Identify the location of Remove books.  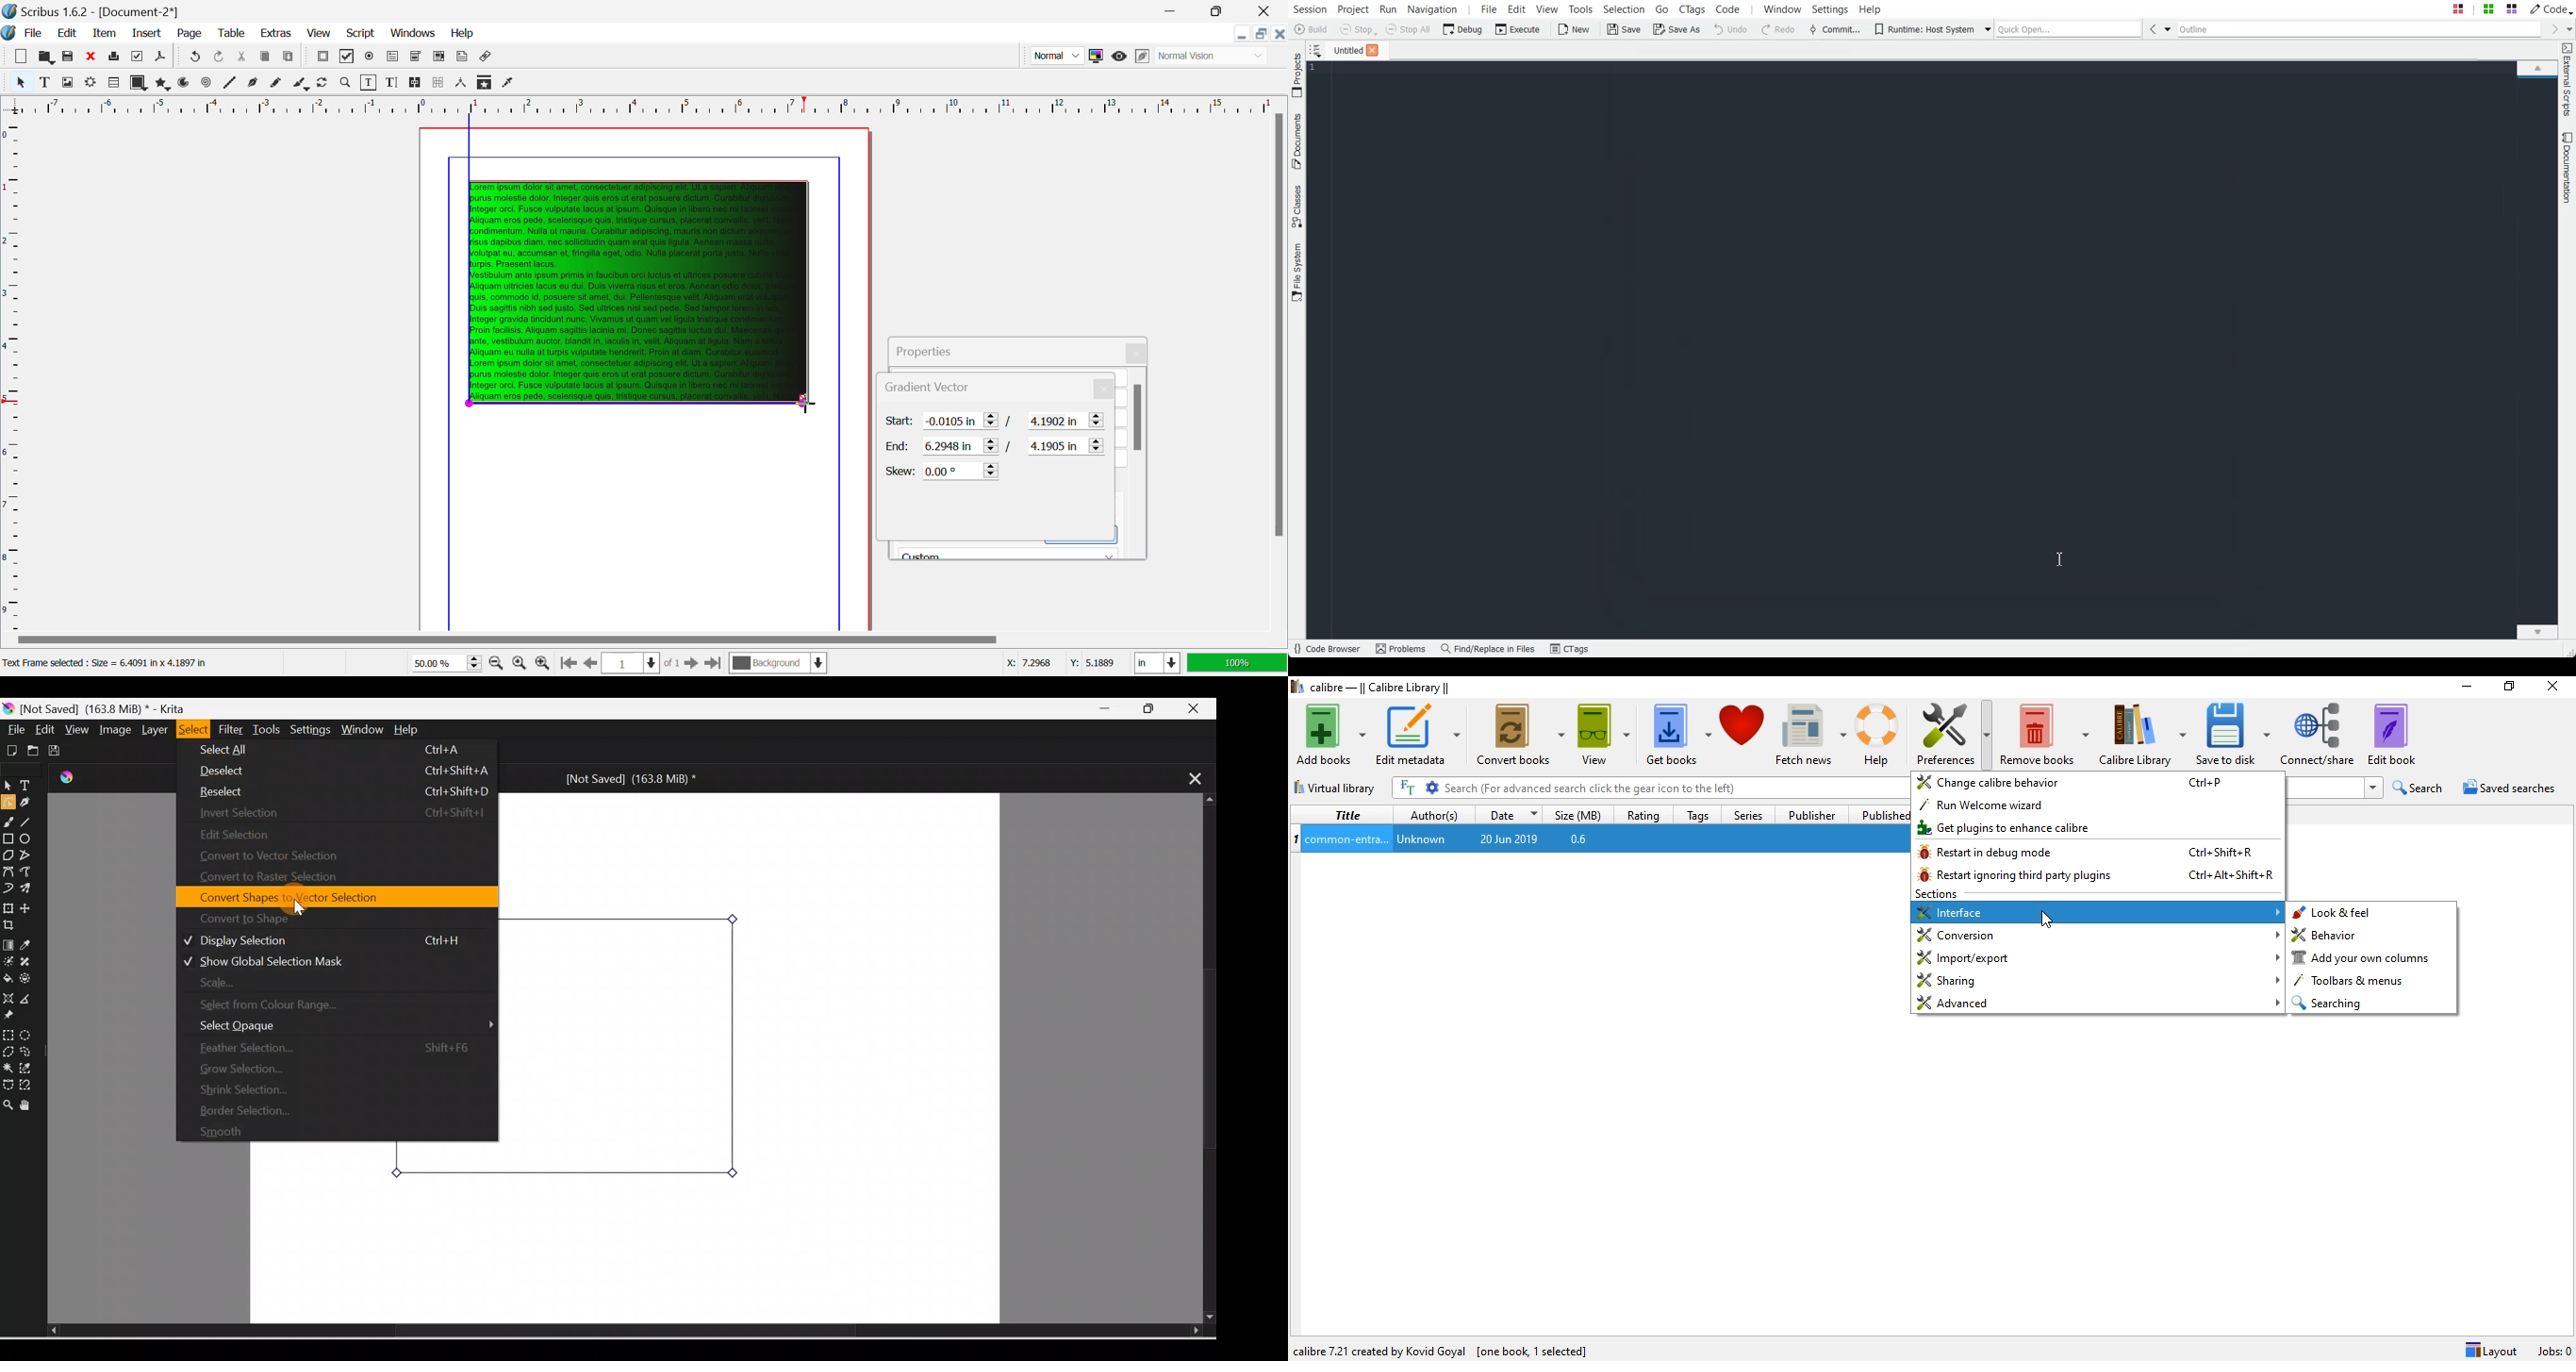
(2047, 729).